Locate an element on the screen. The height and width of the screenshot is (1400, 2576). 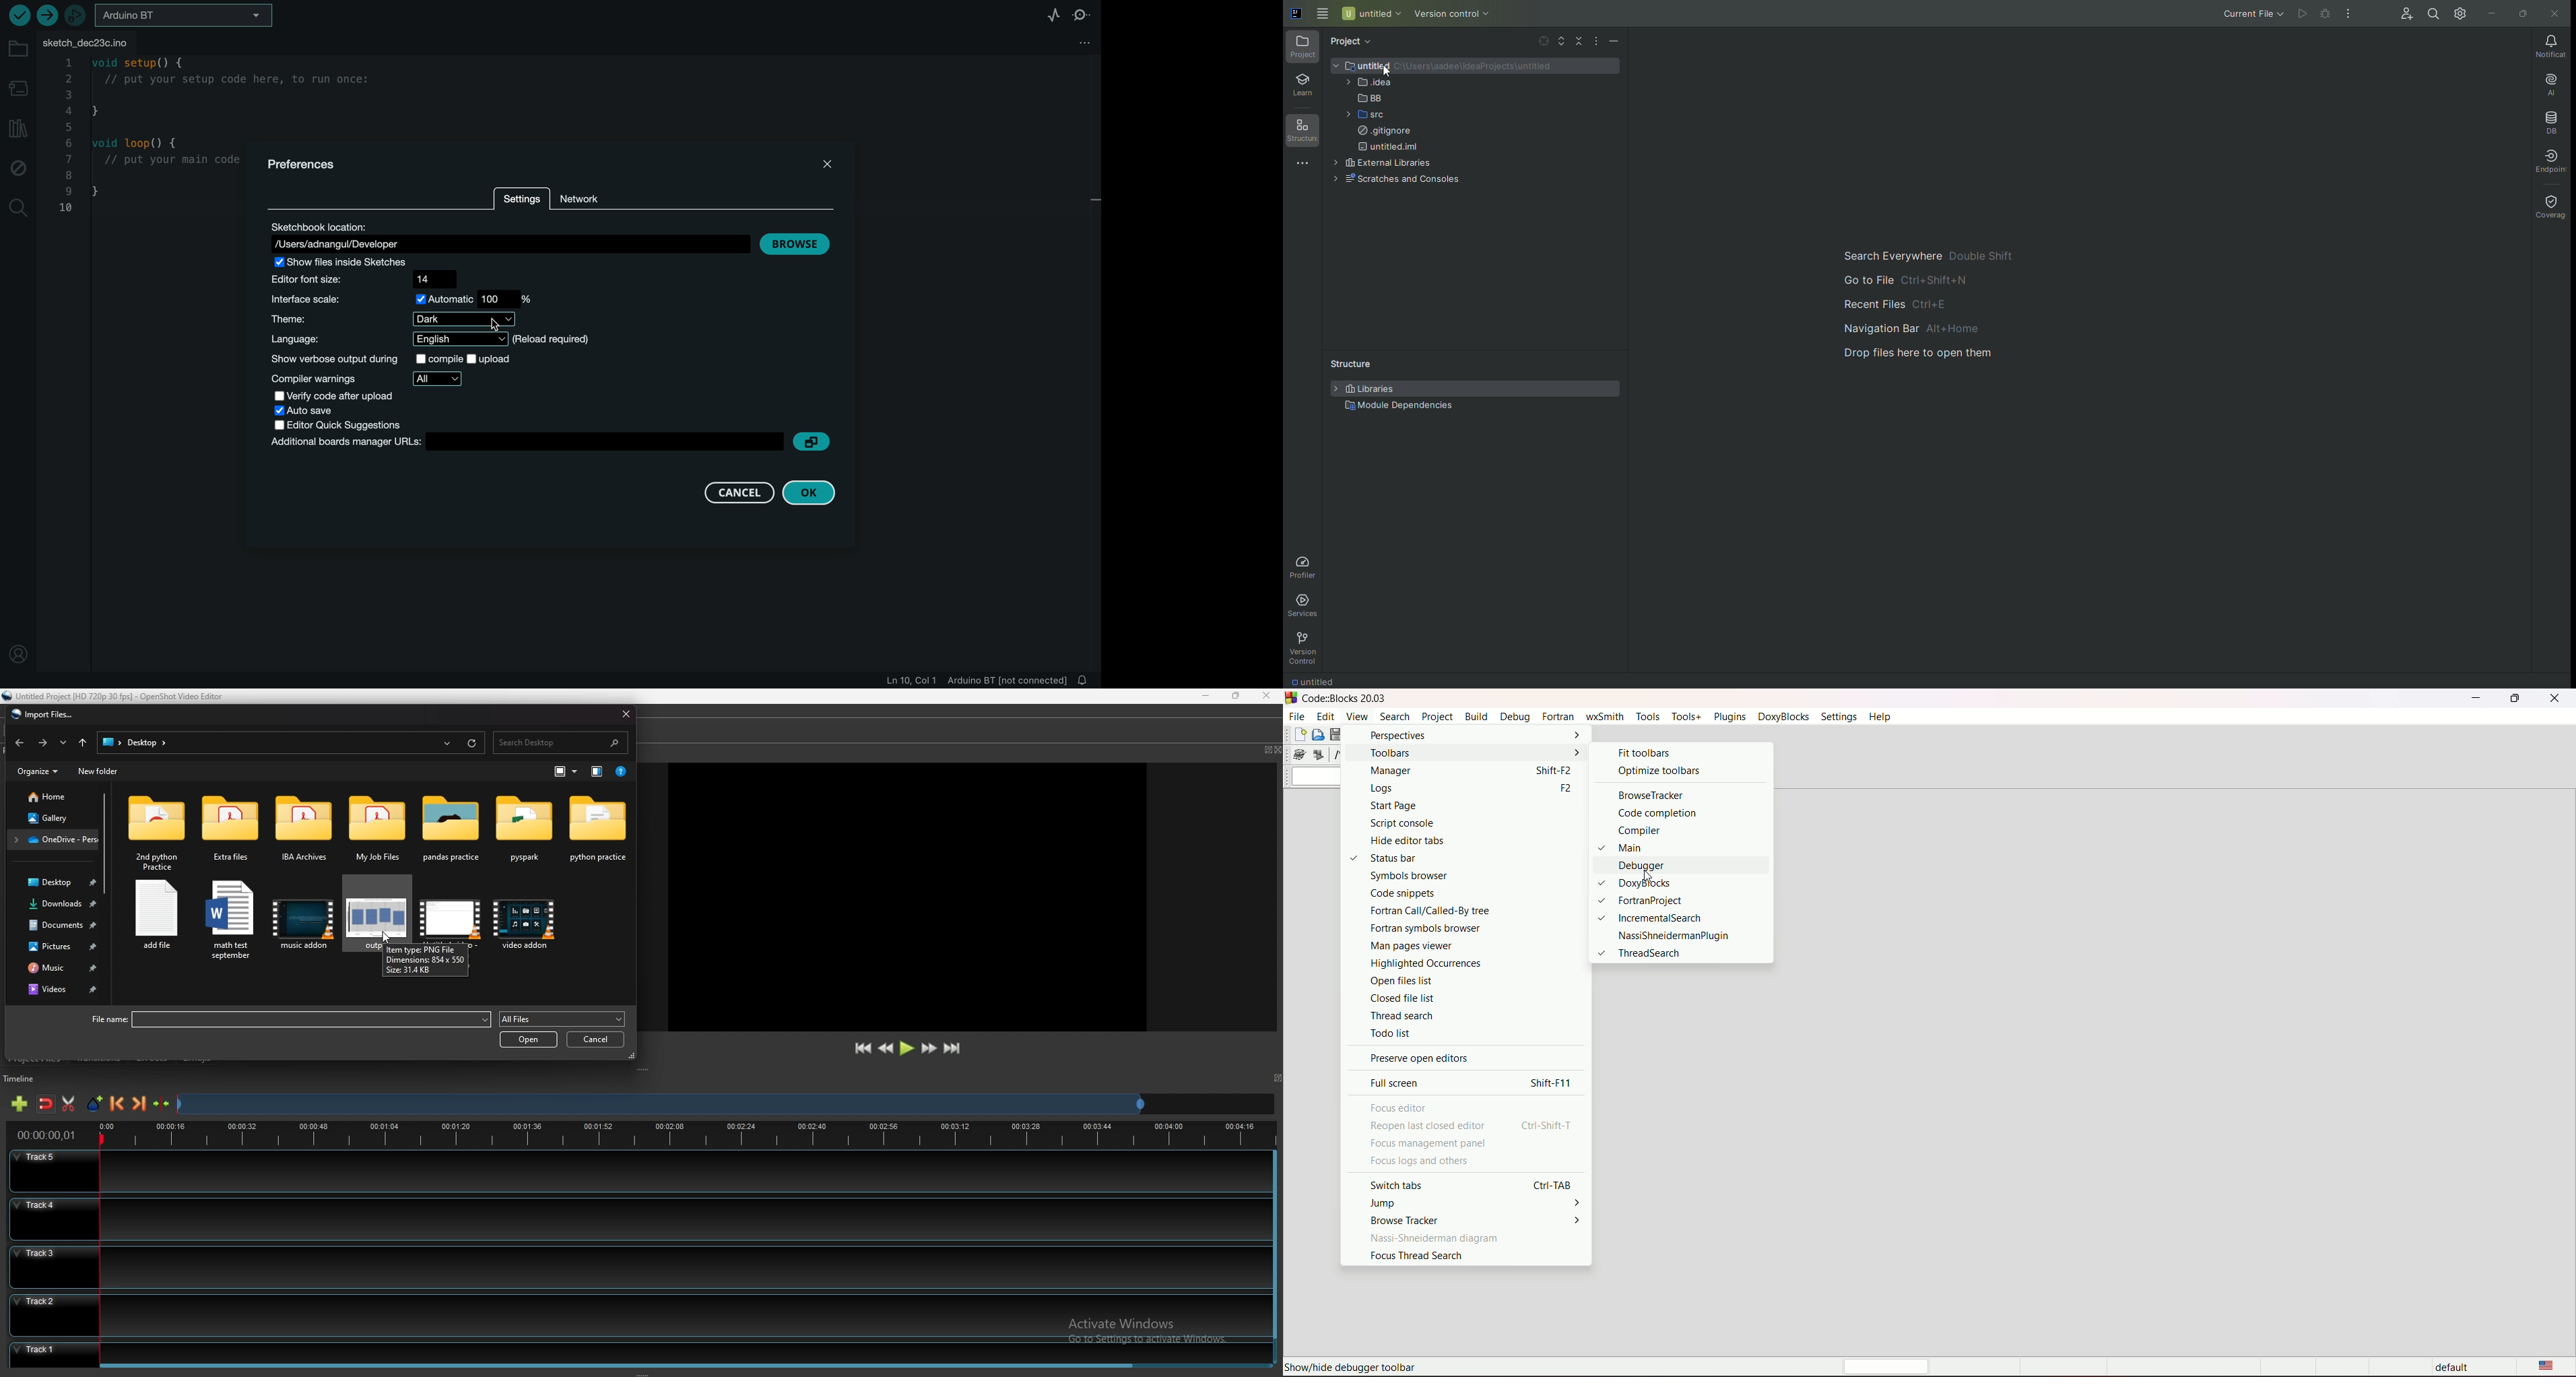
board manager is located at coordinates (20, 88).